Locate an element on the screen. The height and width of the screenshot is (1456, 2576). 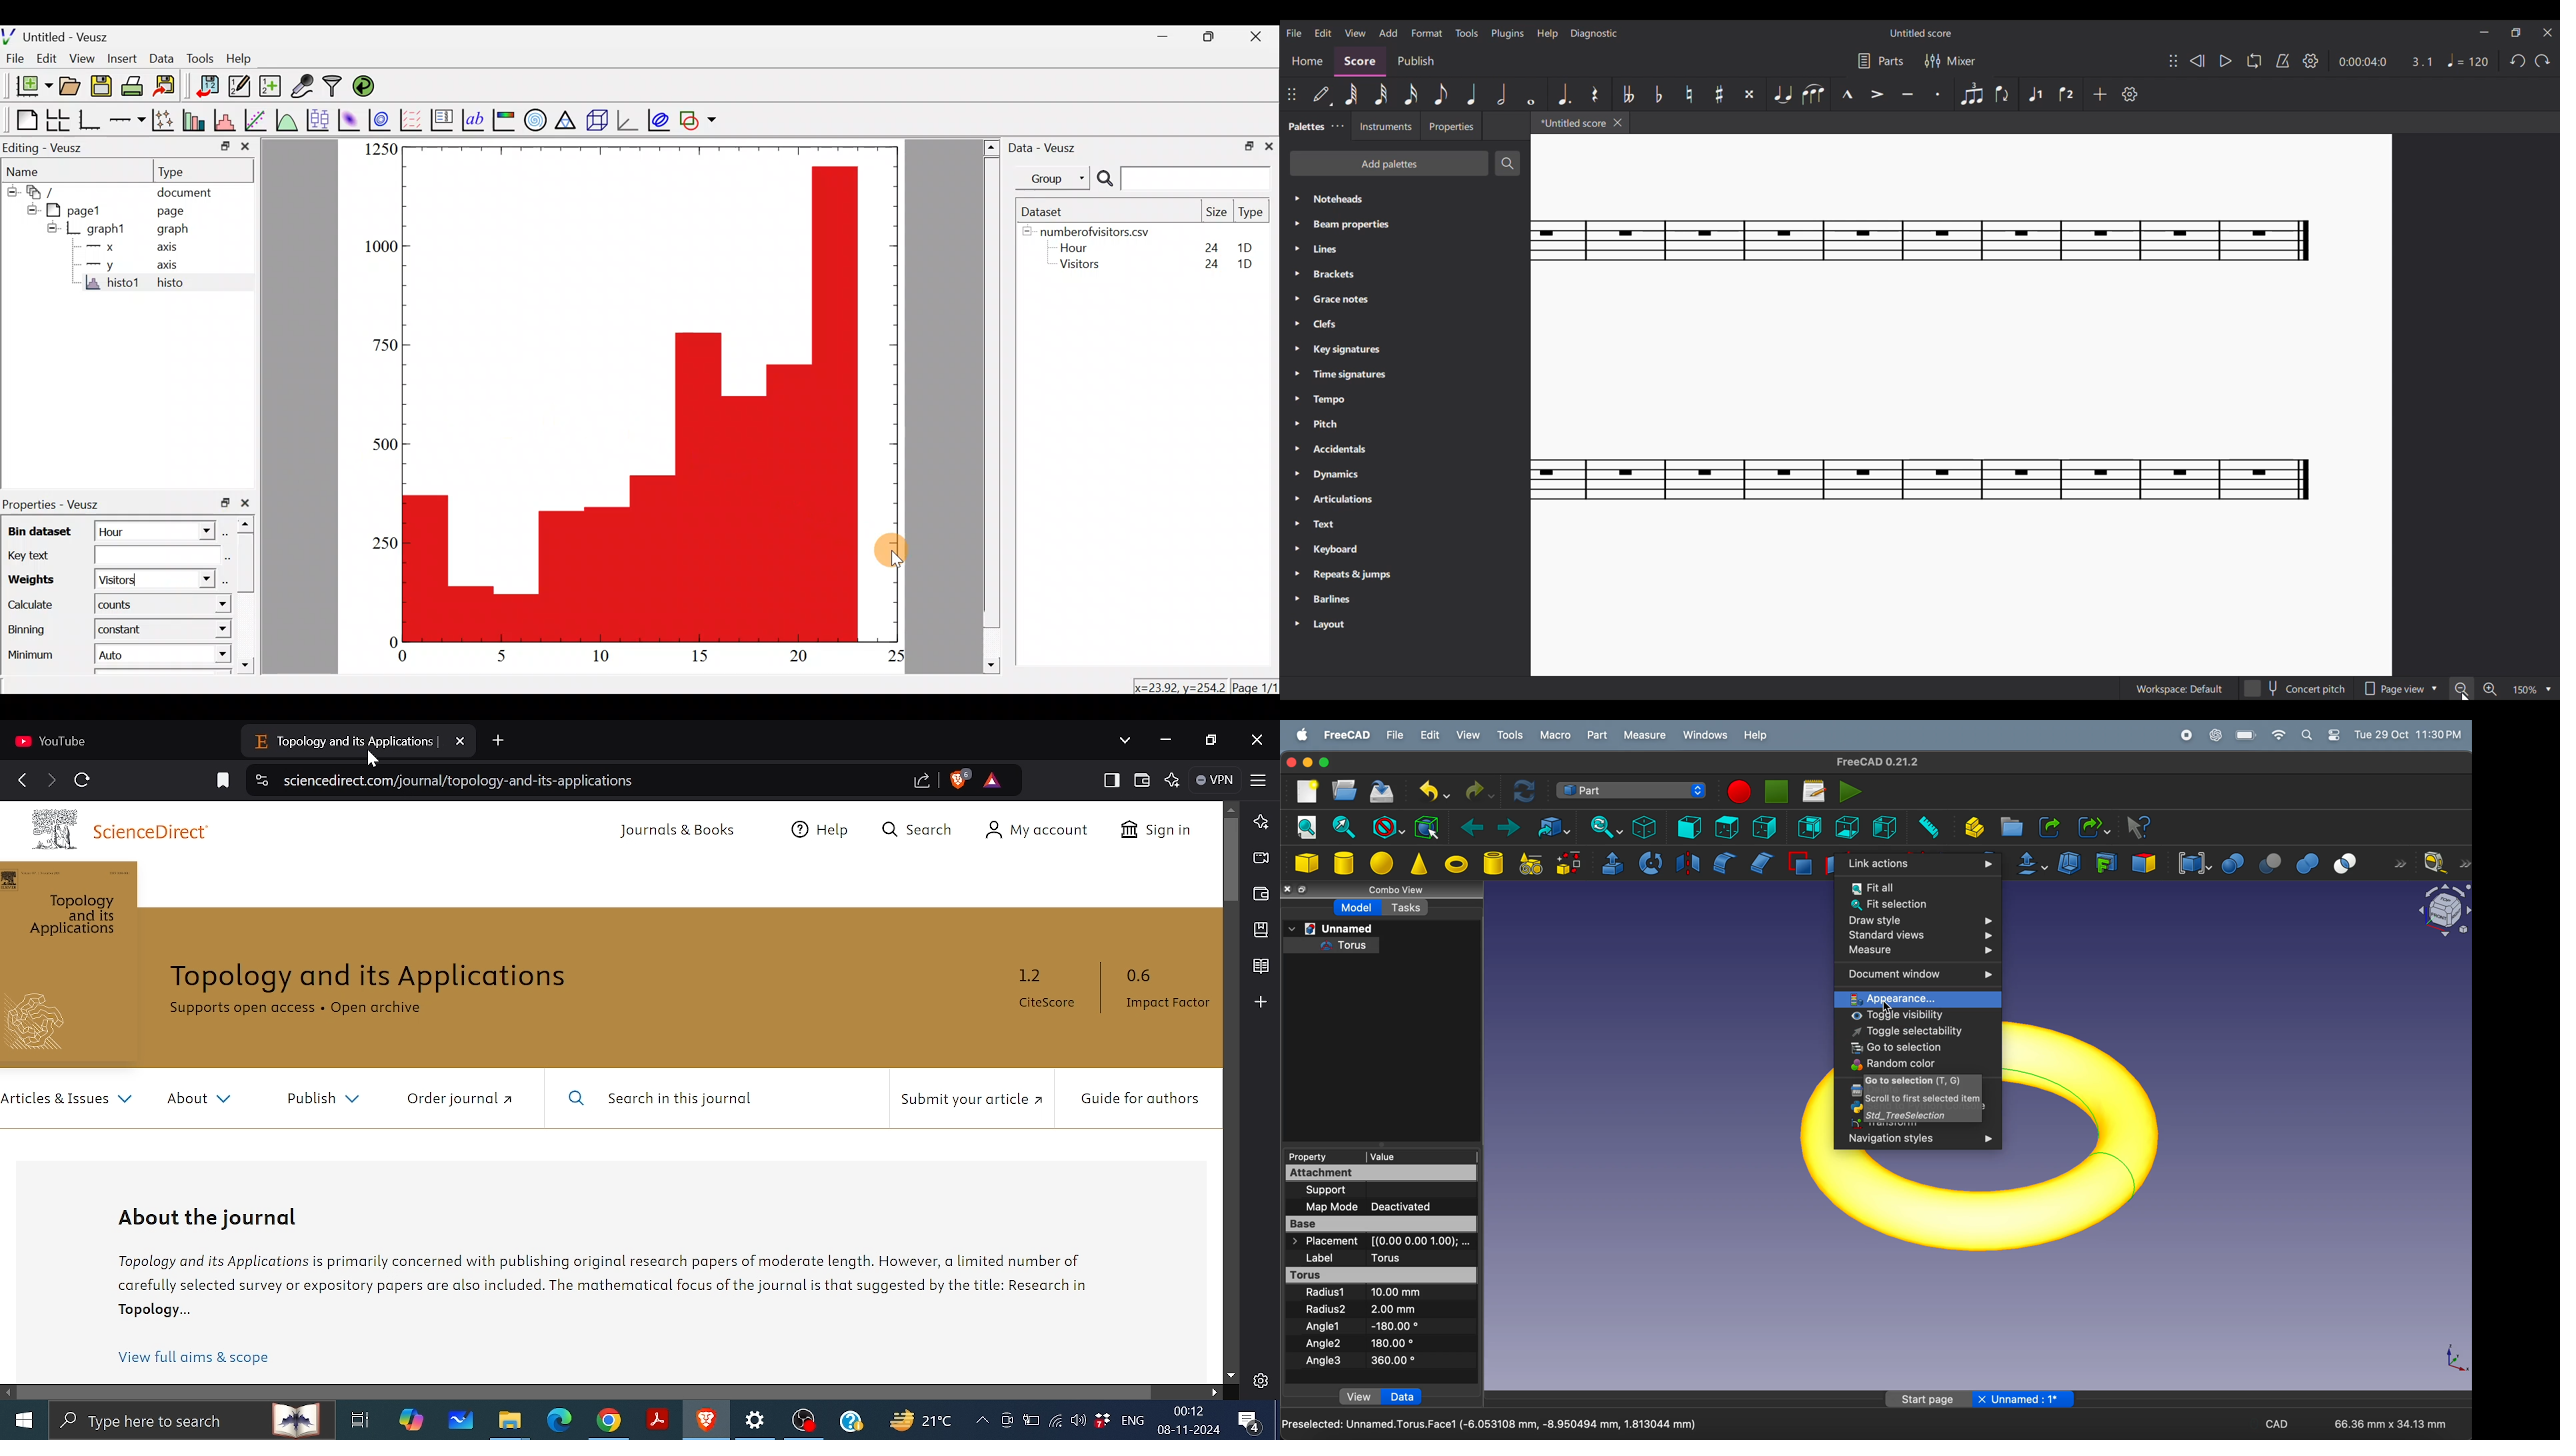
battery is located at coordinates (2245, 735).